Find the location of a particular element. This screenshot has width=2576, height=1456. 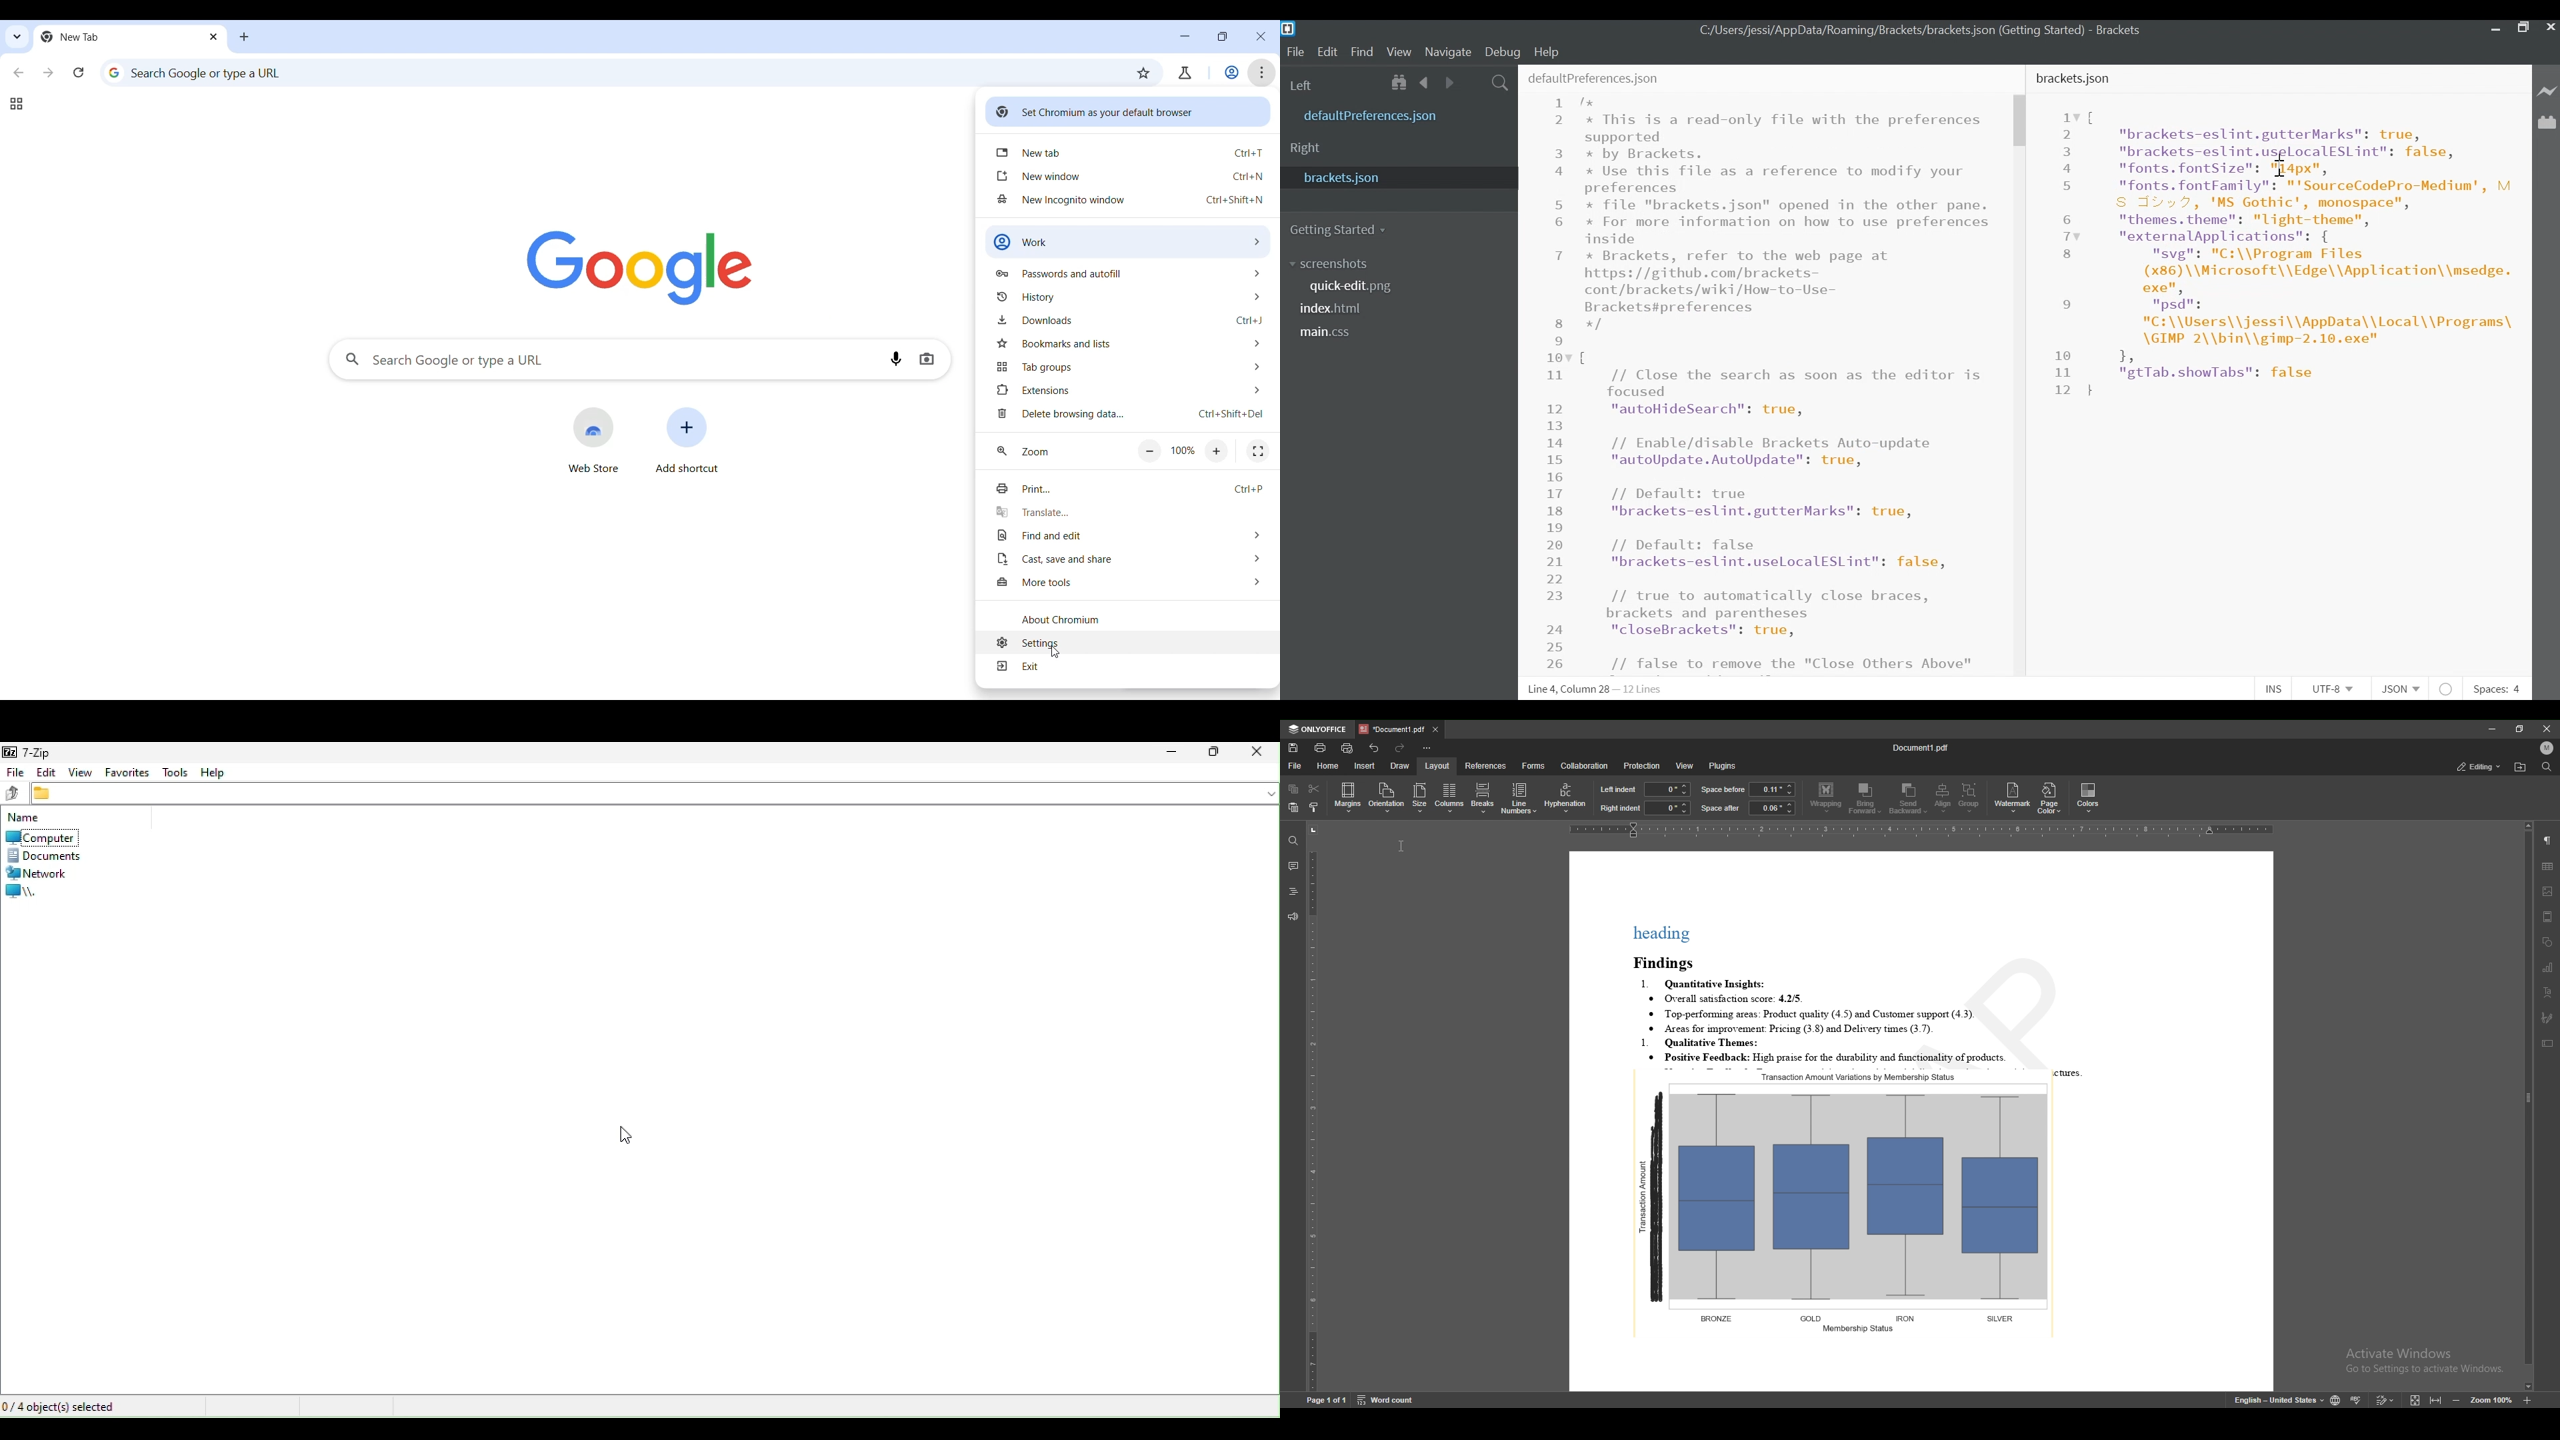

page color is located at coordinates (2049, 799).